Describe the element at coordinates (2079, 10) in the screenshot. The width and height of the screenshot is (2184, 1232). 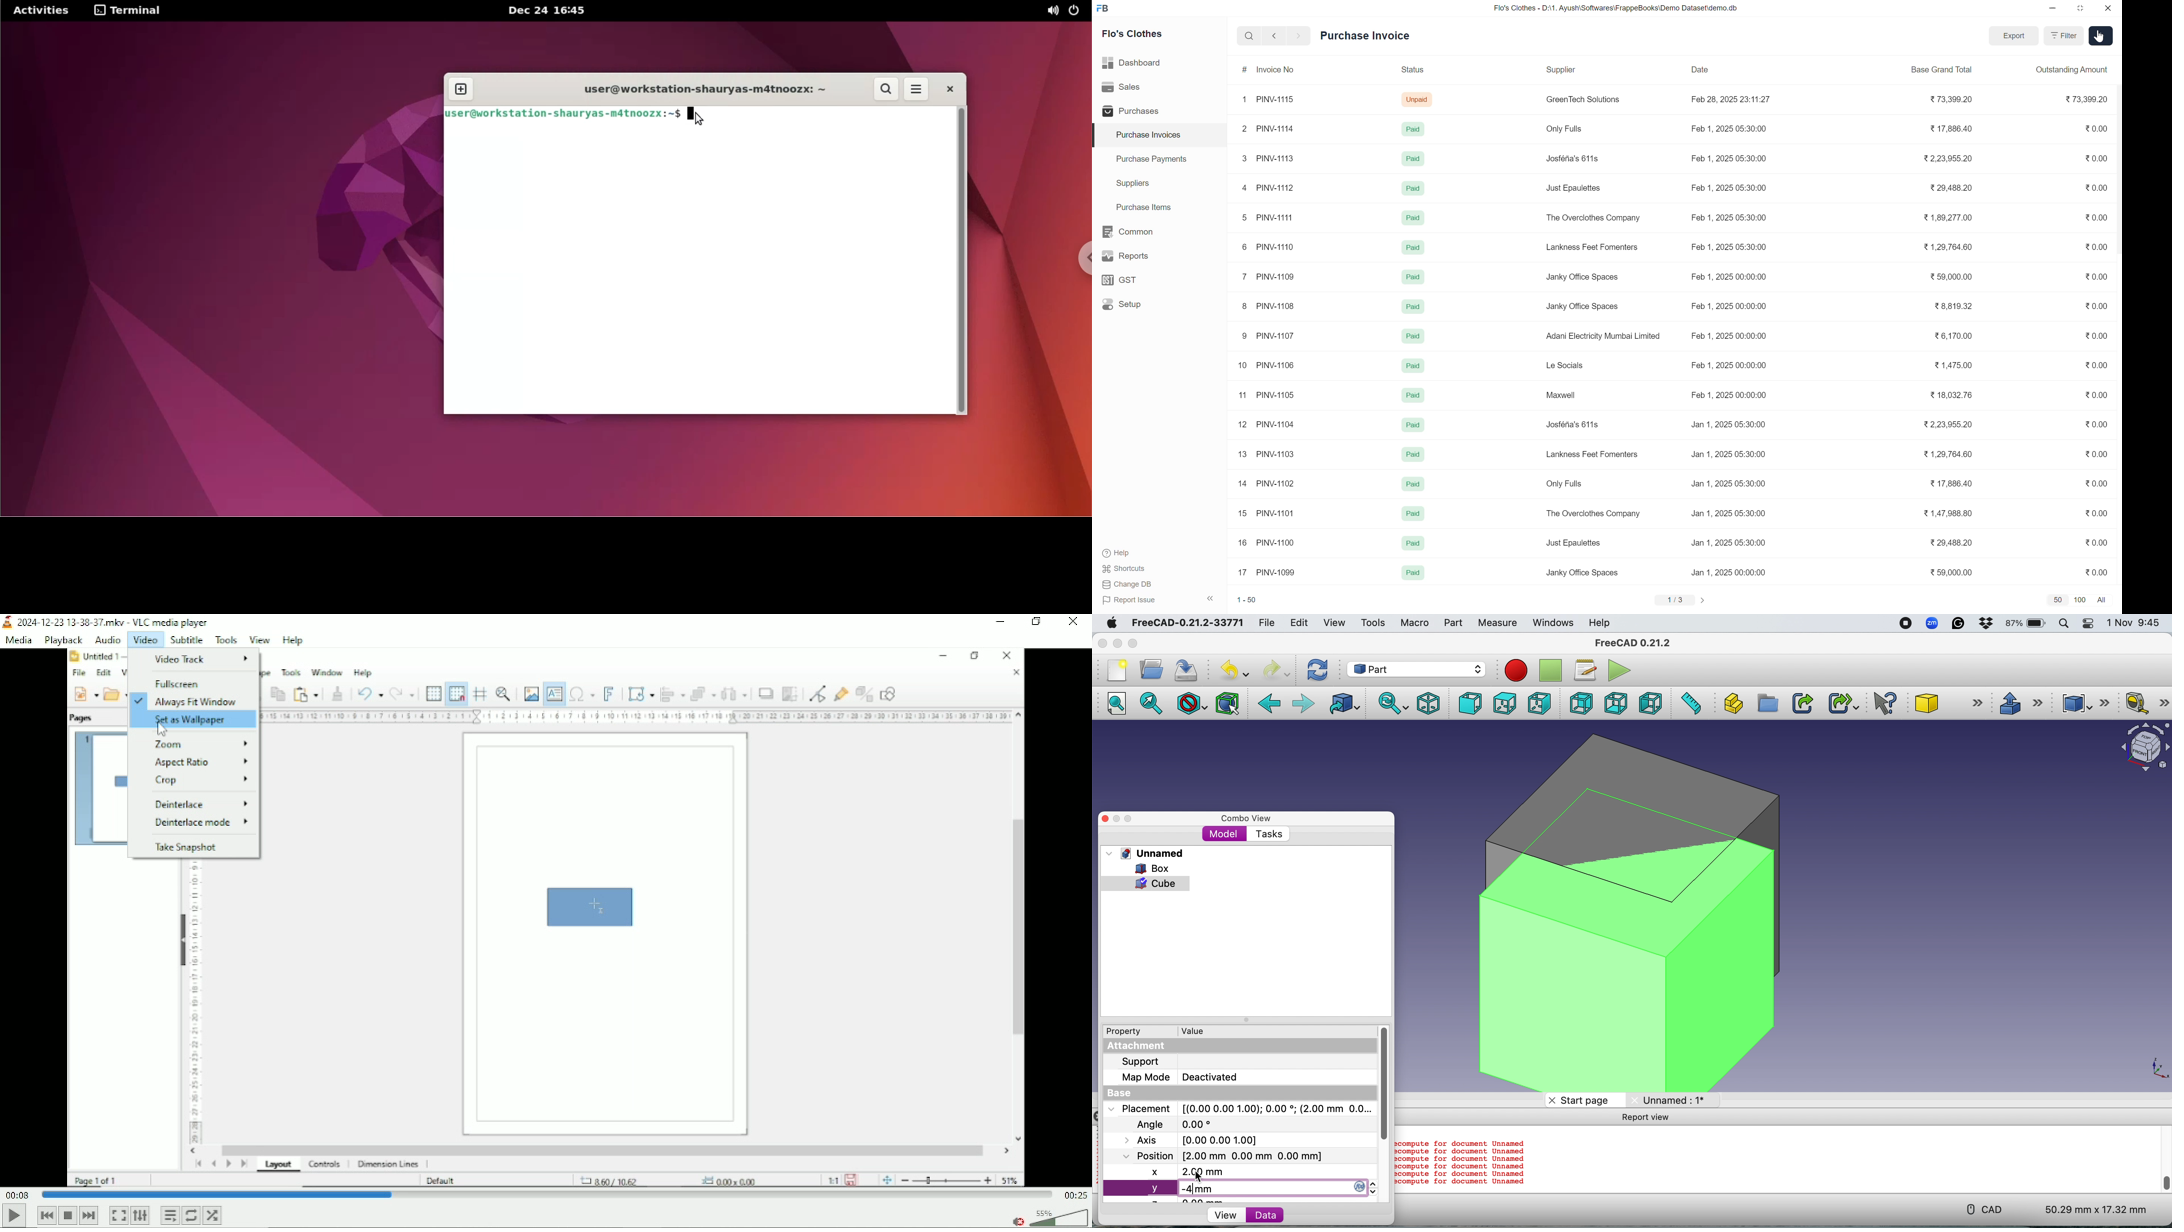
I see `restore down` at that location.